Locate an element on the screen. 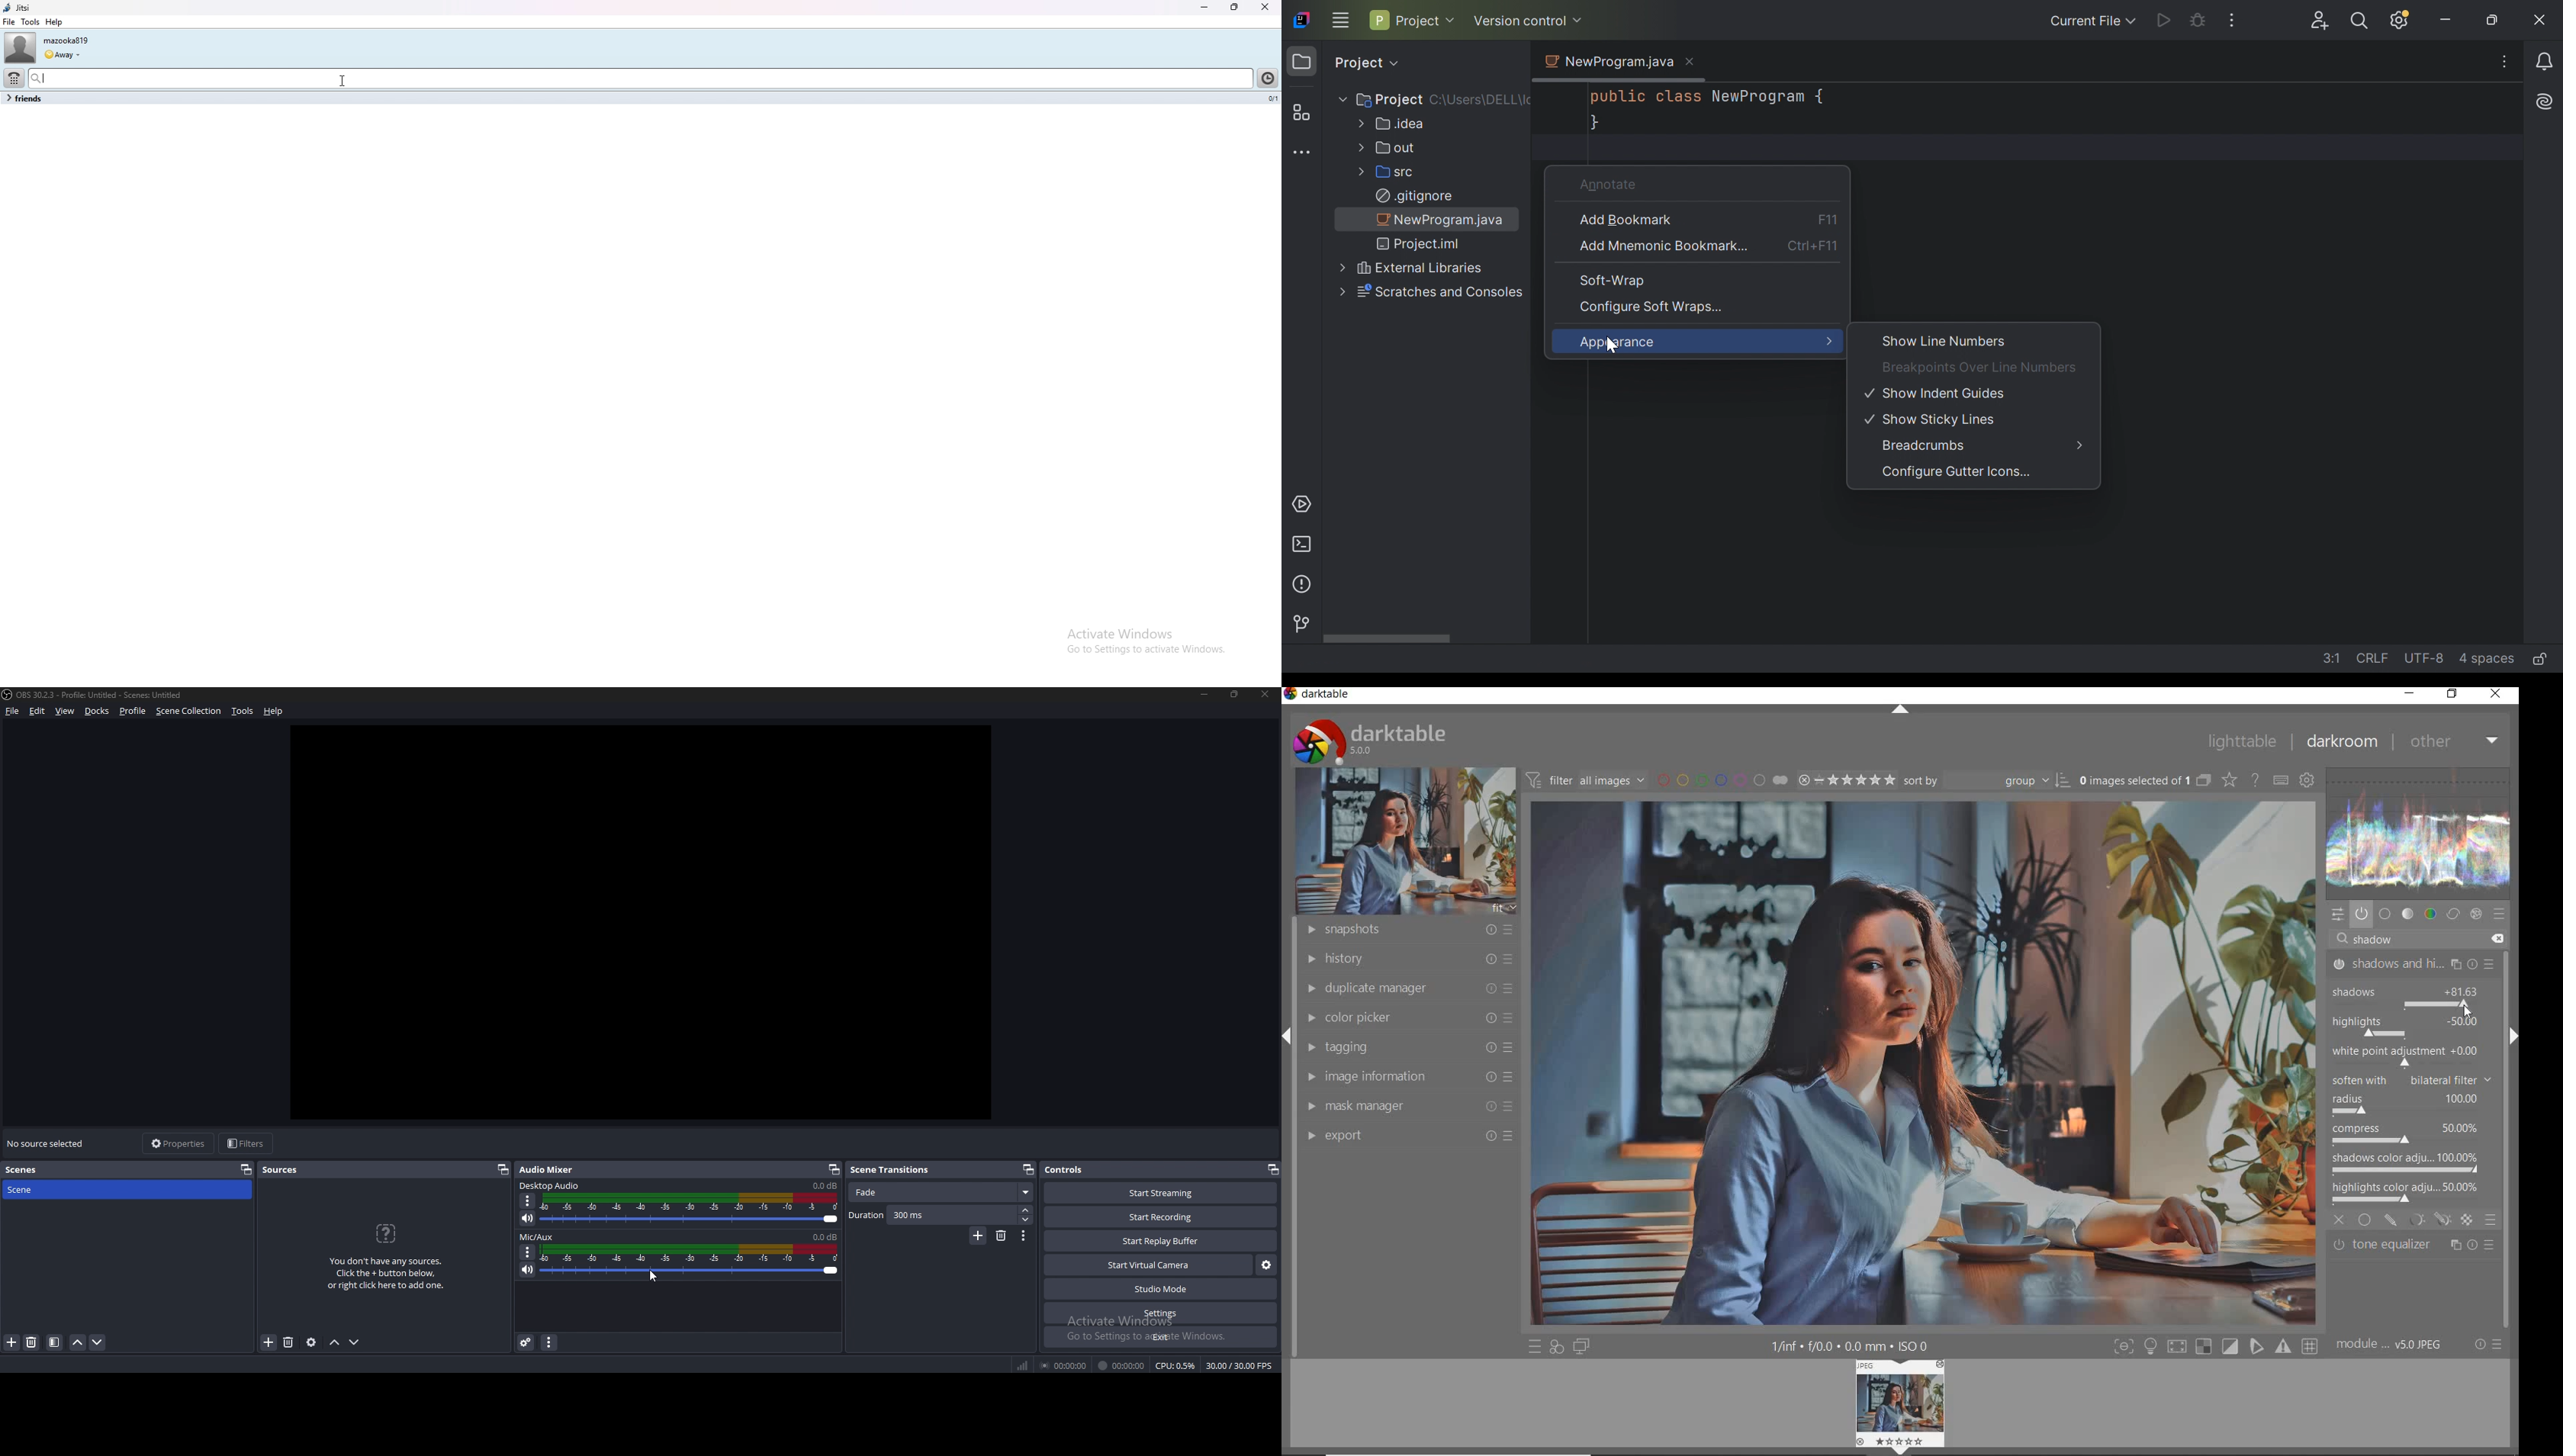 This screenshot has height=1456, width=2576. export is located at coordinates (1407, 1136).